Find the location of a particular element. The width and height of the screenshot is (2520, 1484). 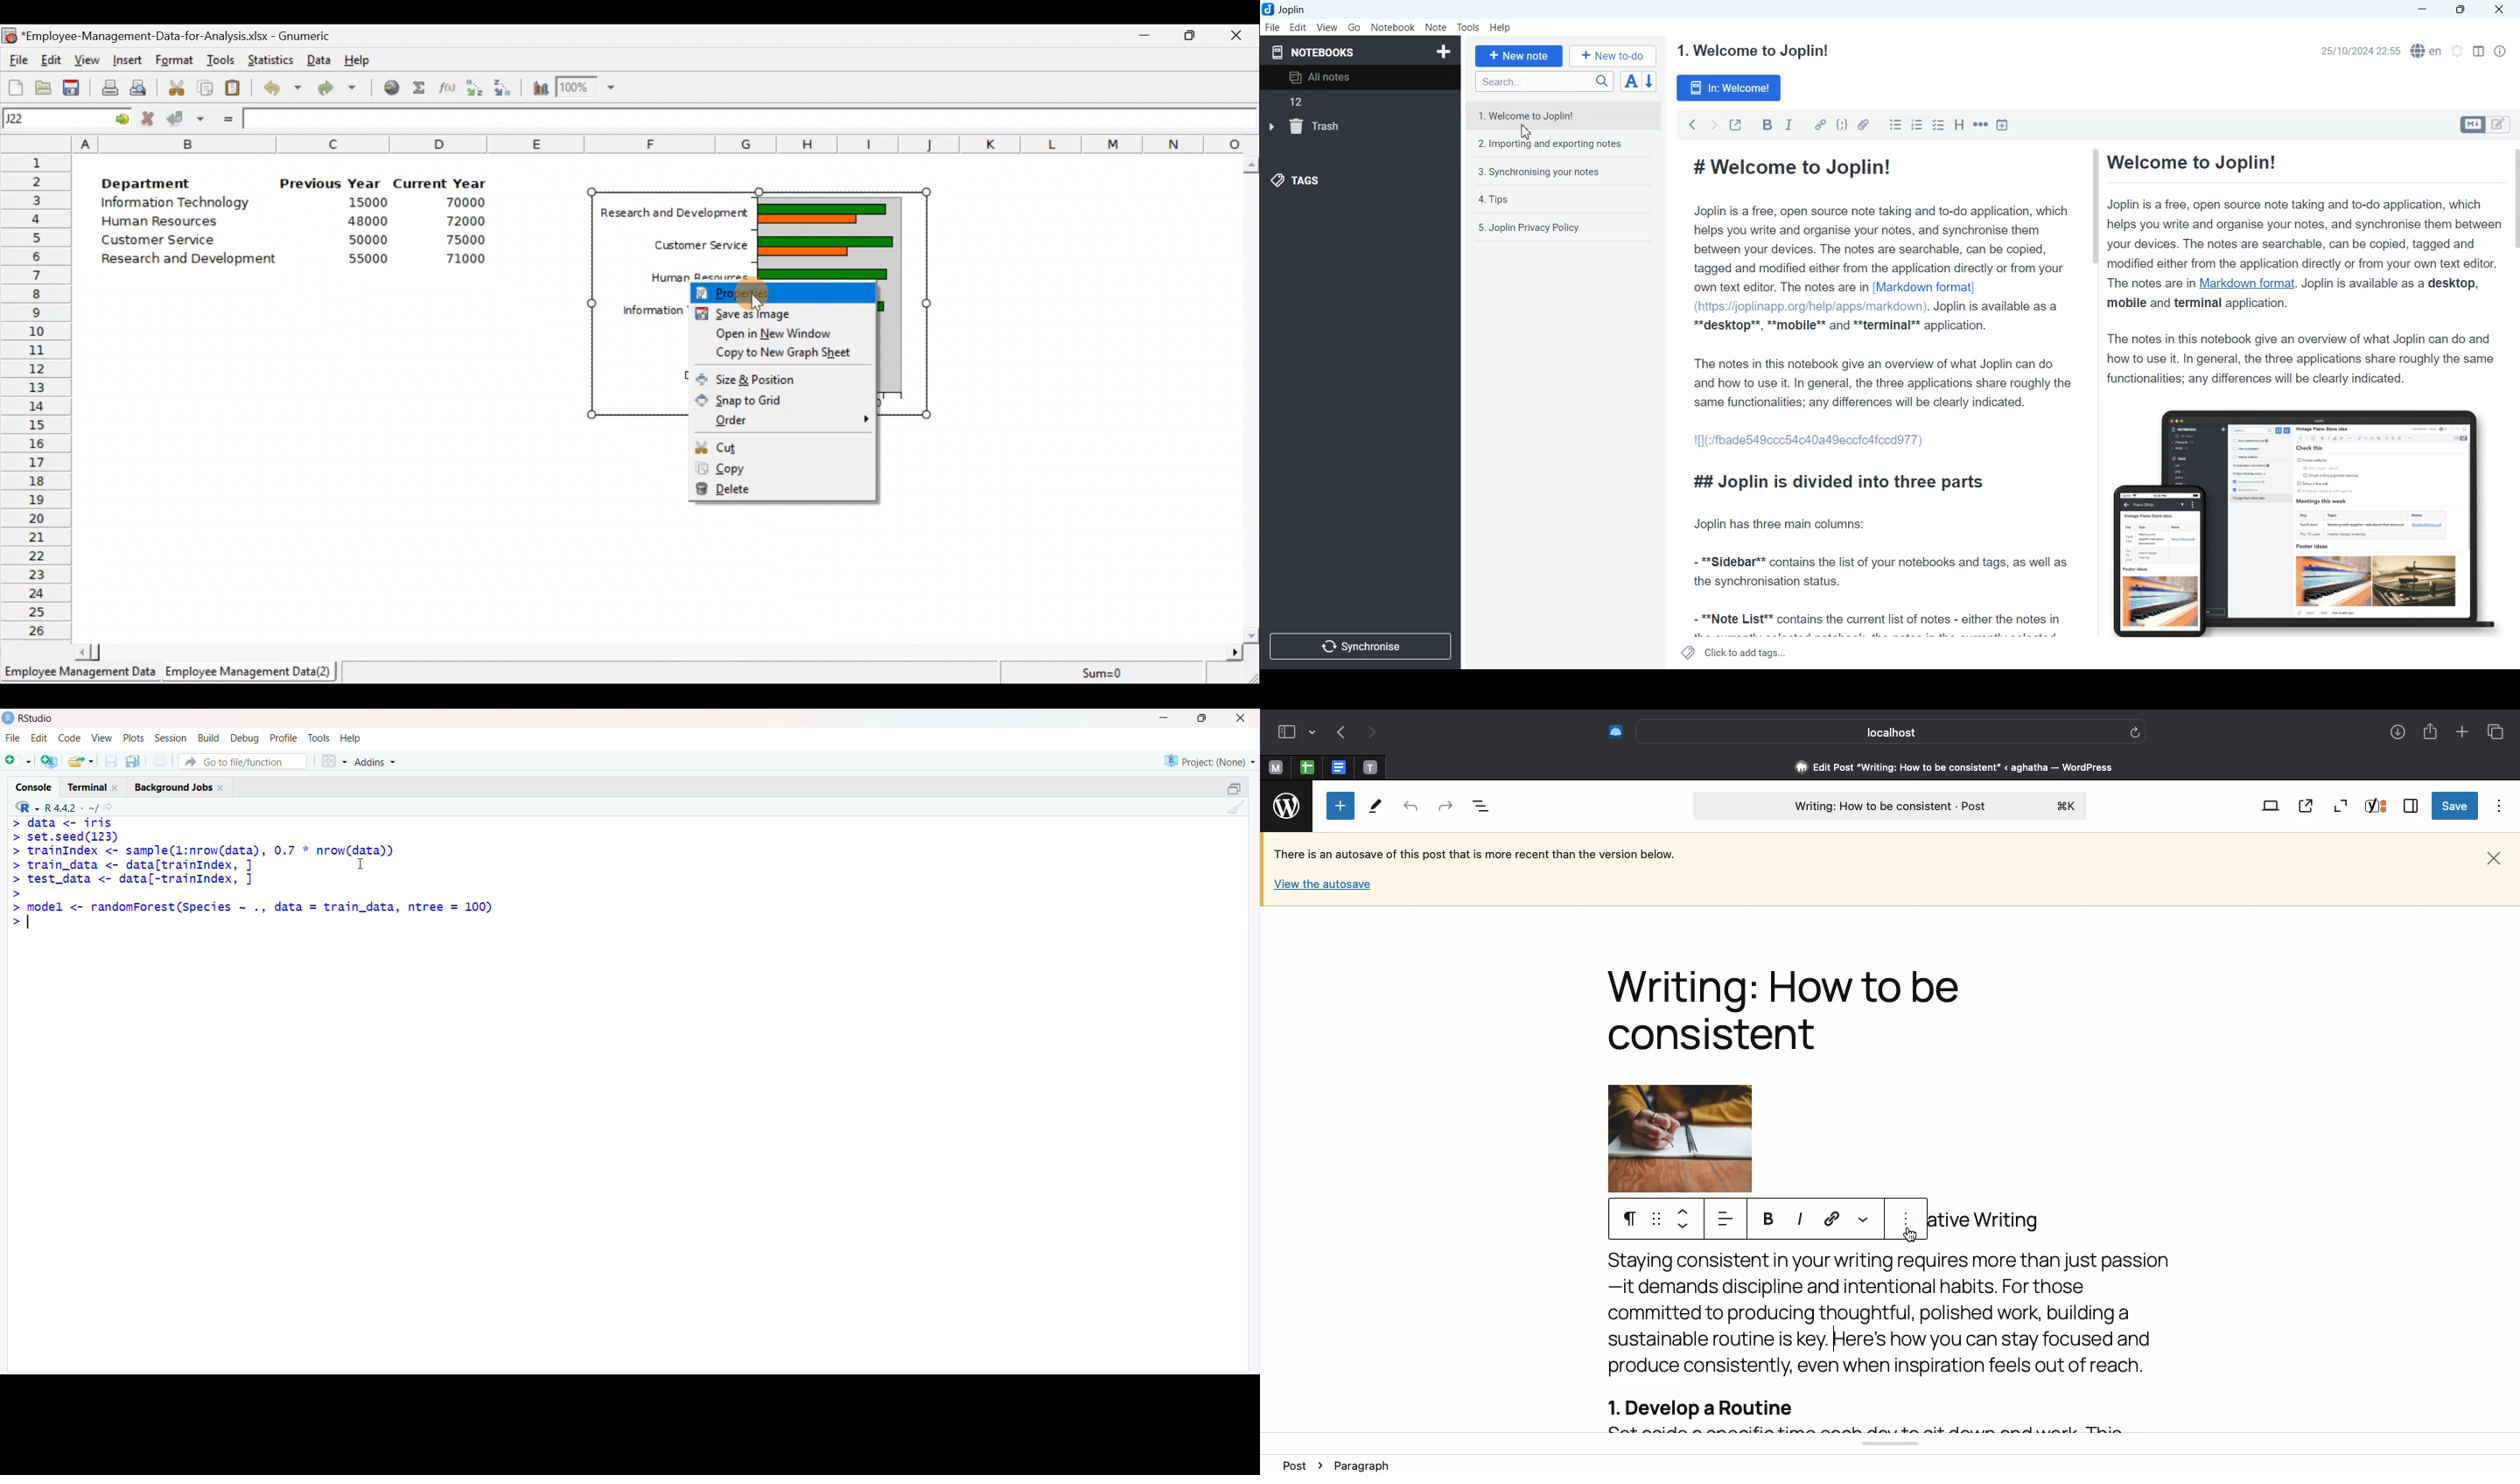

Clear console (Ctrl + L) is located at coordinates (1234, 808).